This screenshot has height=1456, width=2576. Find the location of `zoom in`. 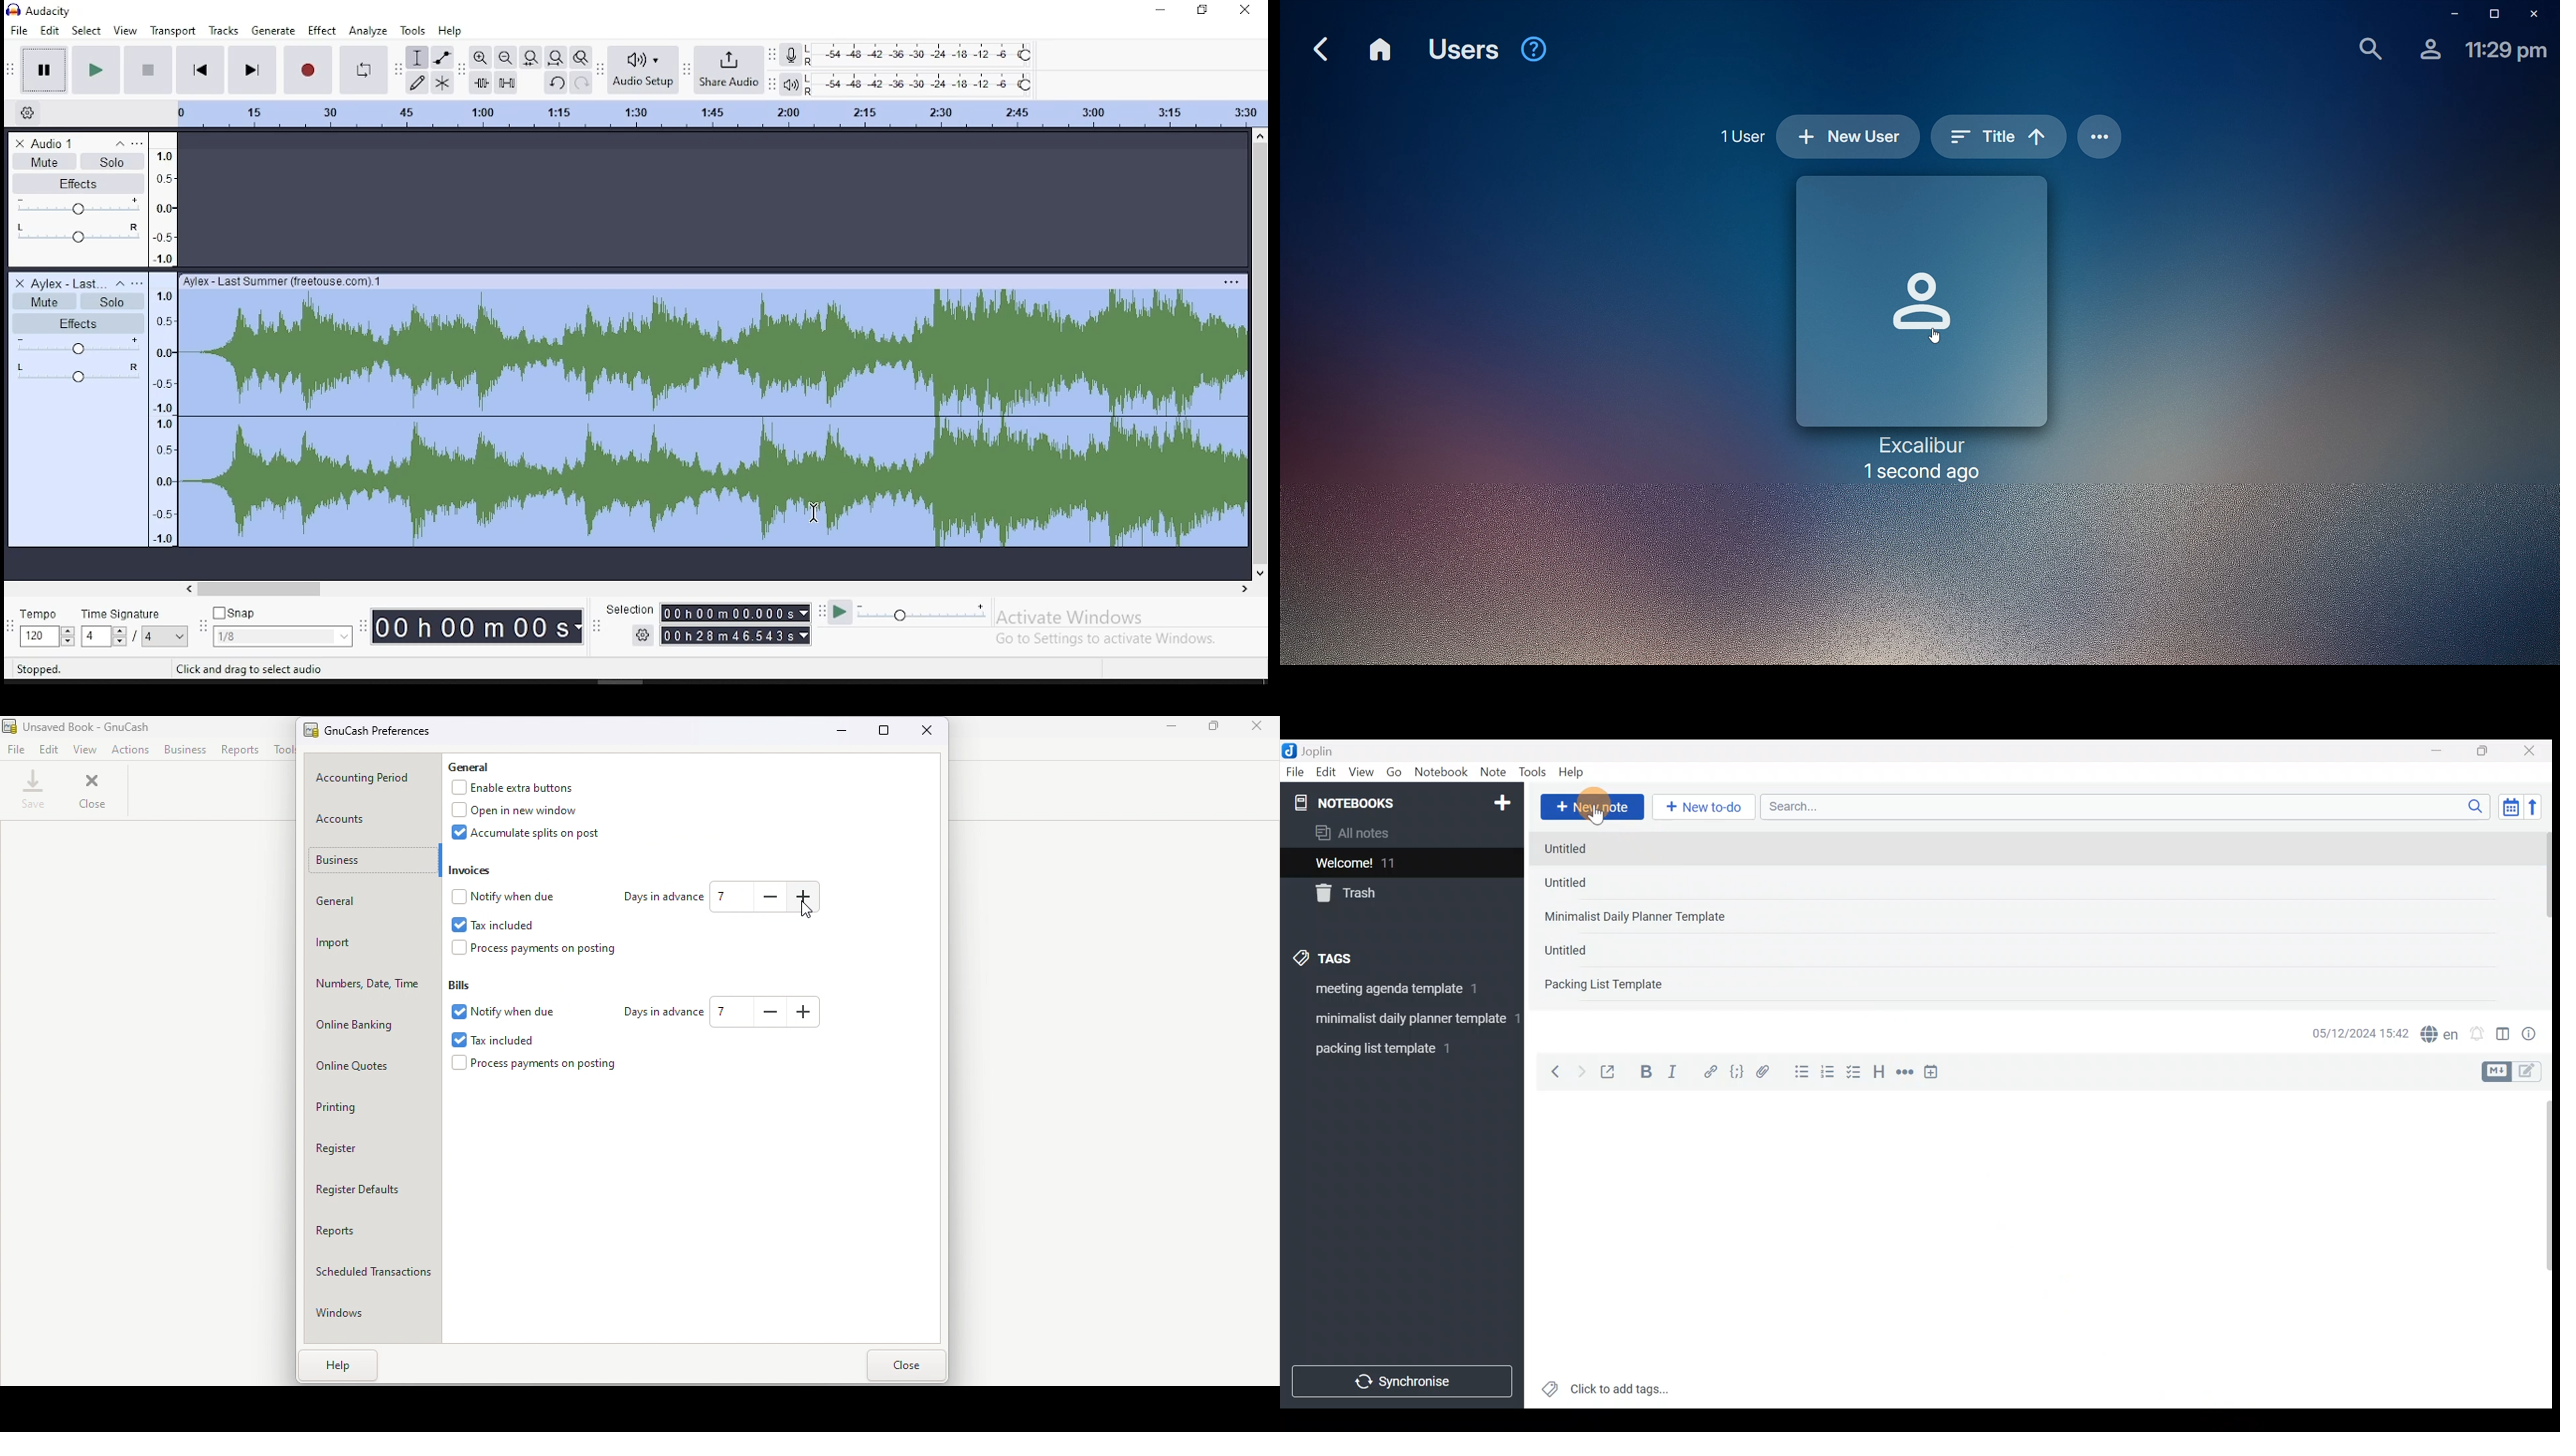

zoom in is located at coordinates (480, 58).